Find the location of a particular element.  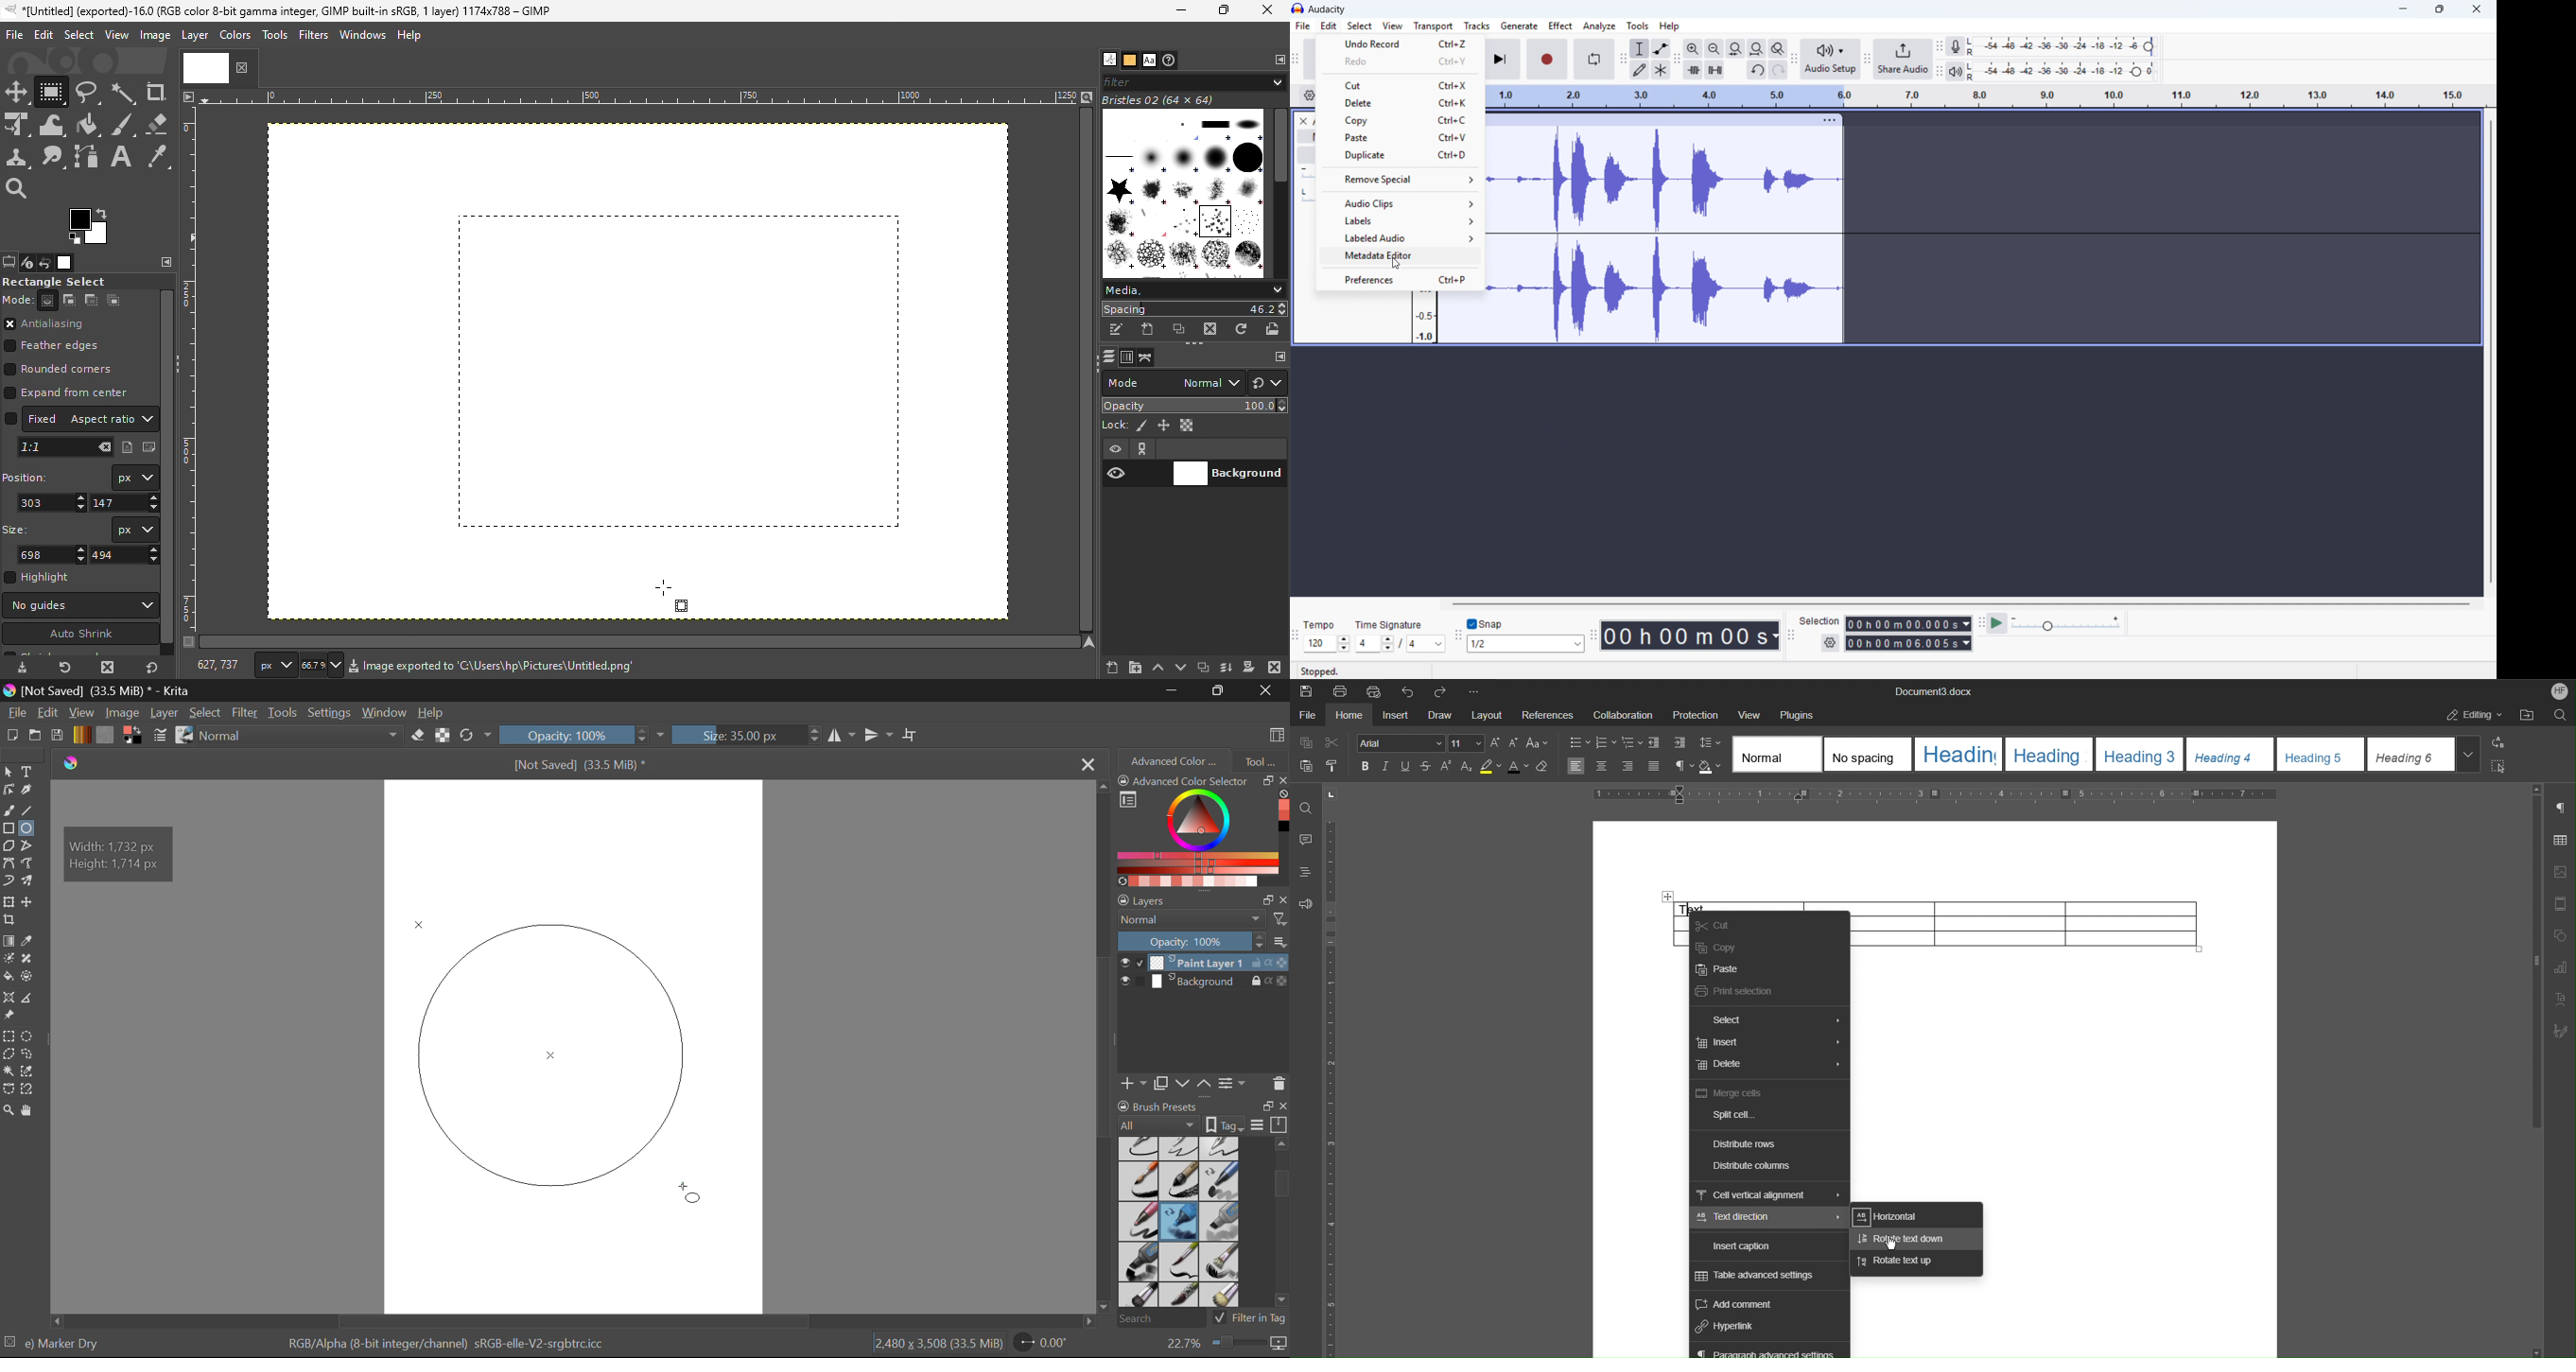

Rotate text down is located at coordinates (1903, 1240).